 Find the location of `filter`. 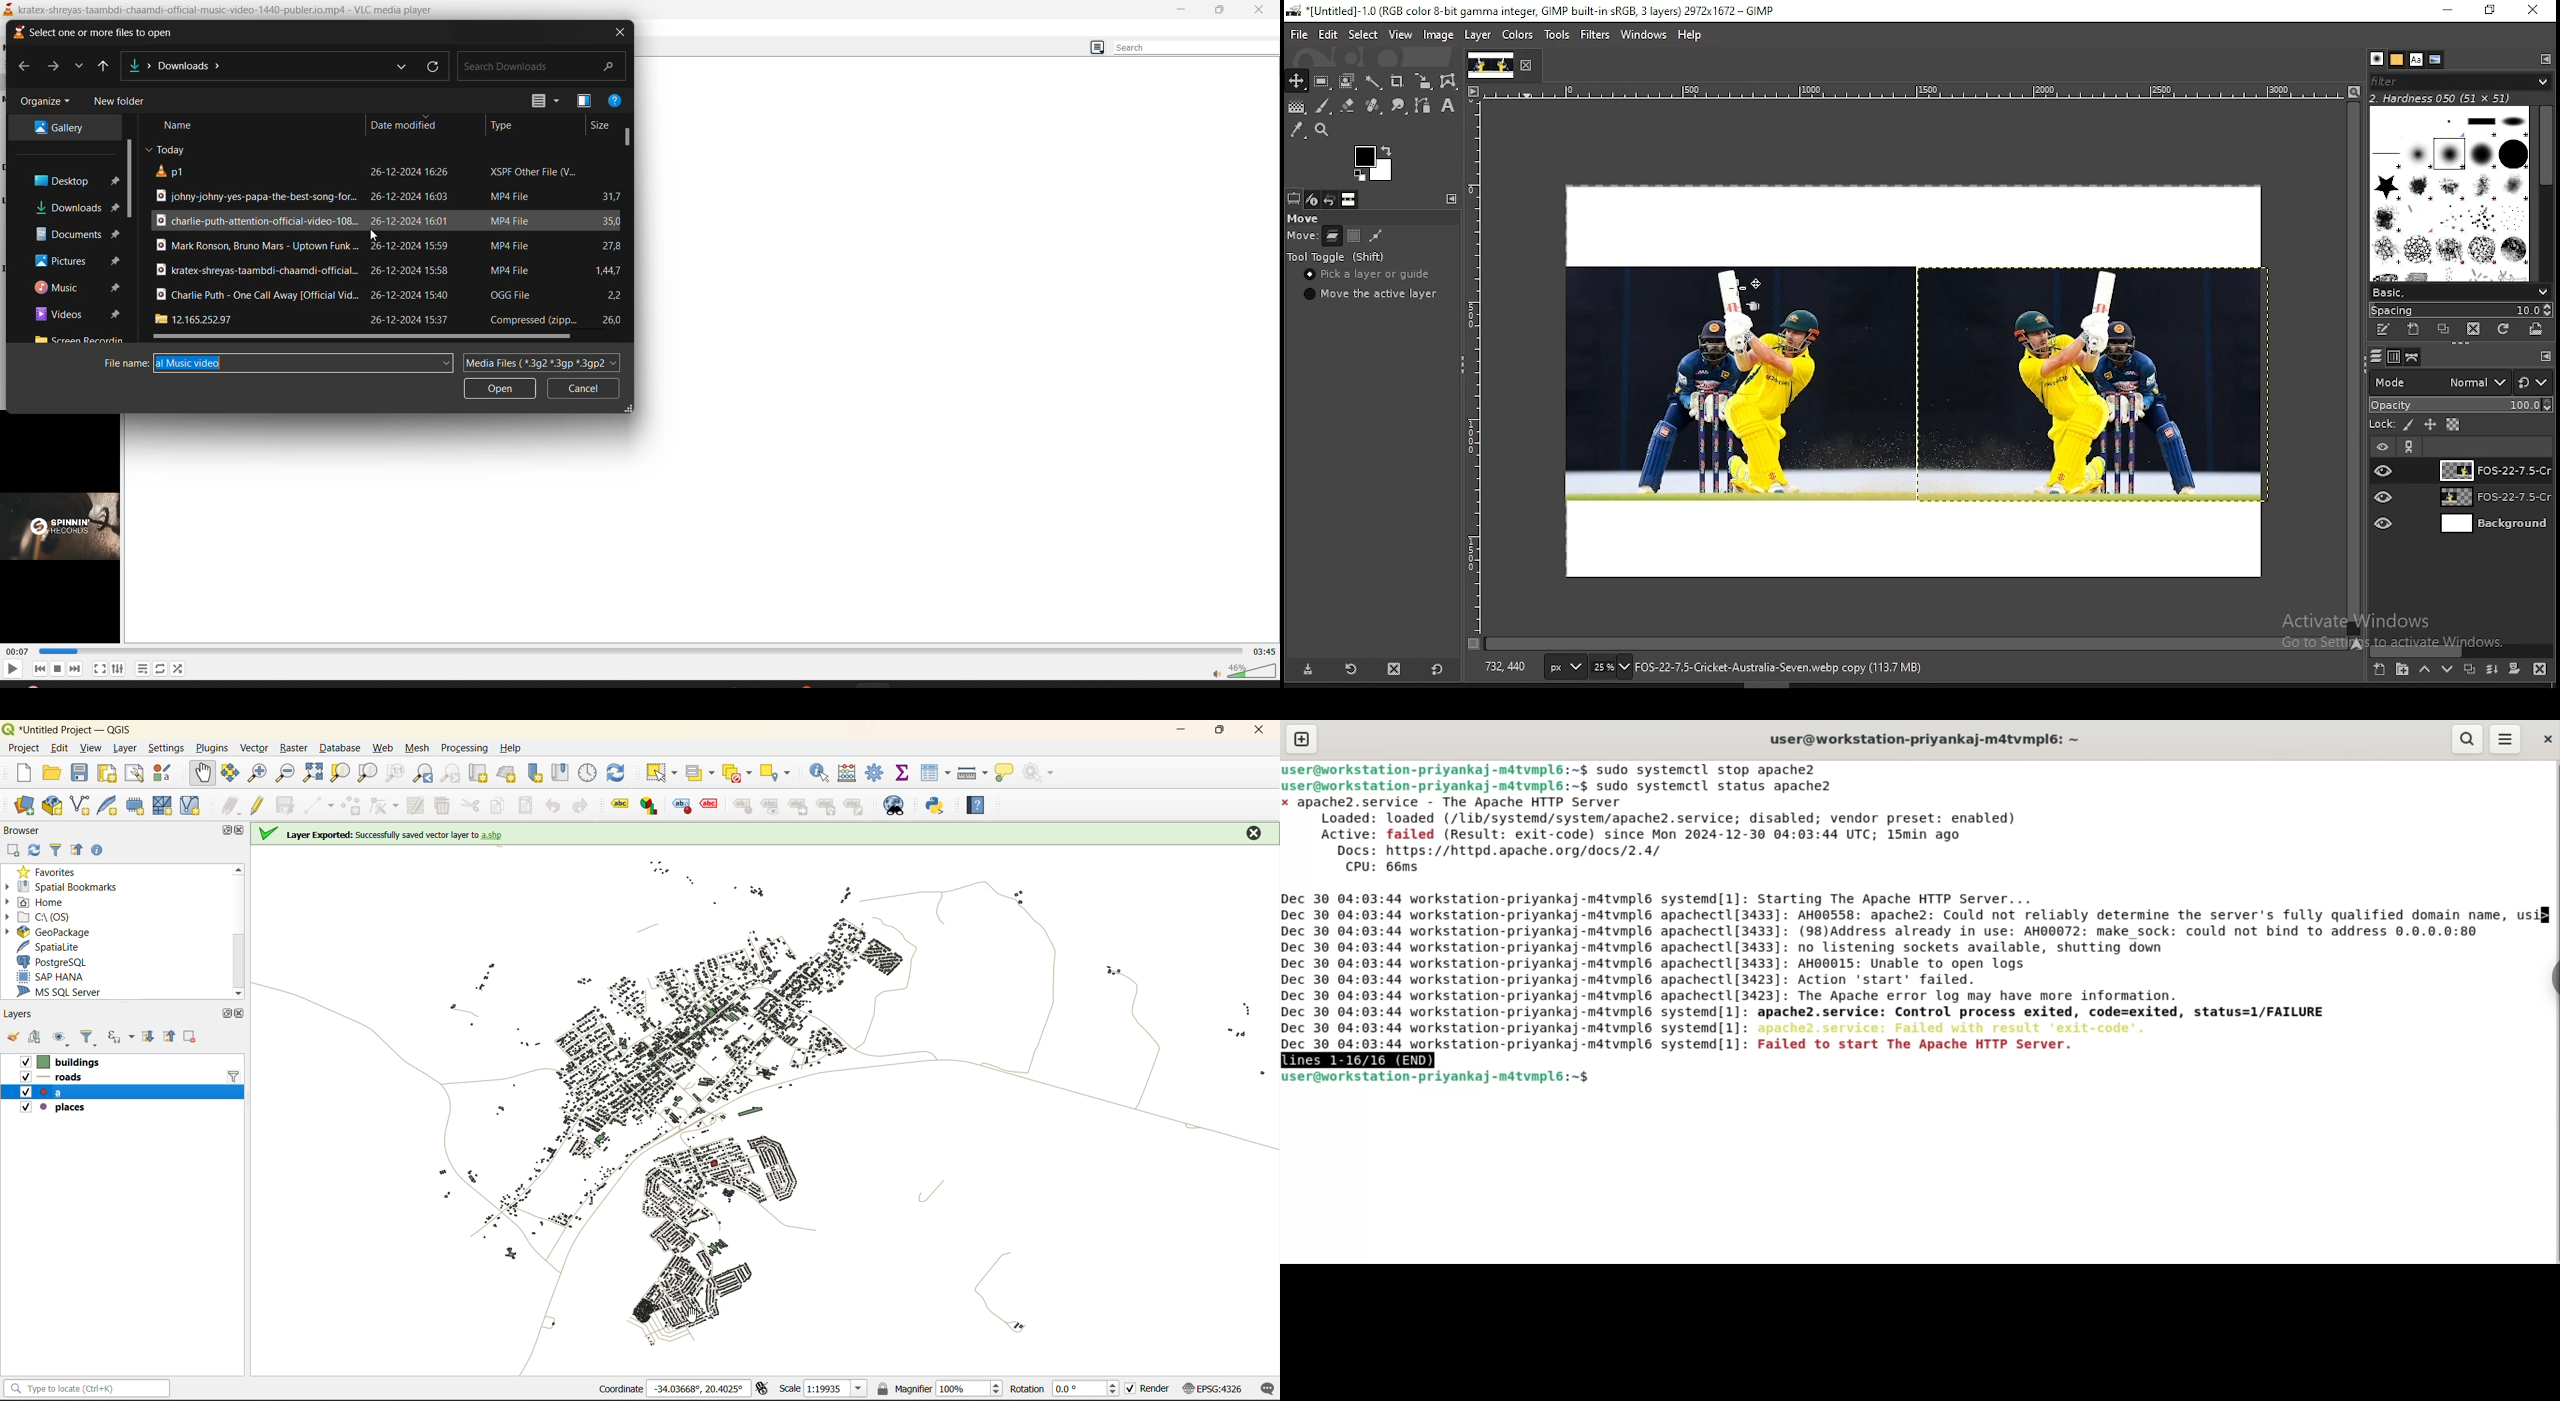

filter is located at coordinates (91, 1037).